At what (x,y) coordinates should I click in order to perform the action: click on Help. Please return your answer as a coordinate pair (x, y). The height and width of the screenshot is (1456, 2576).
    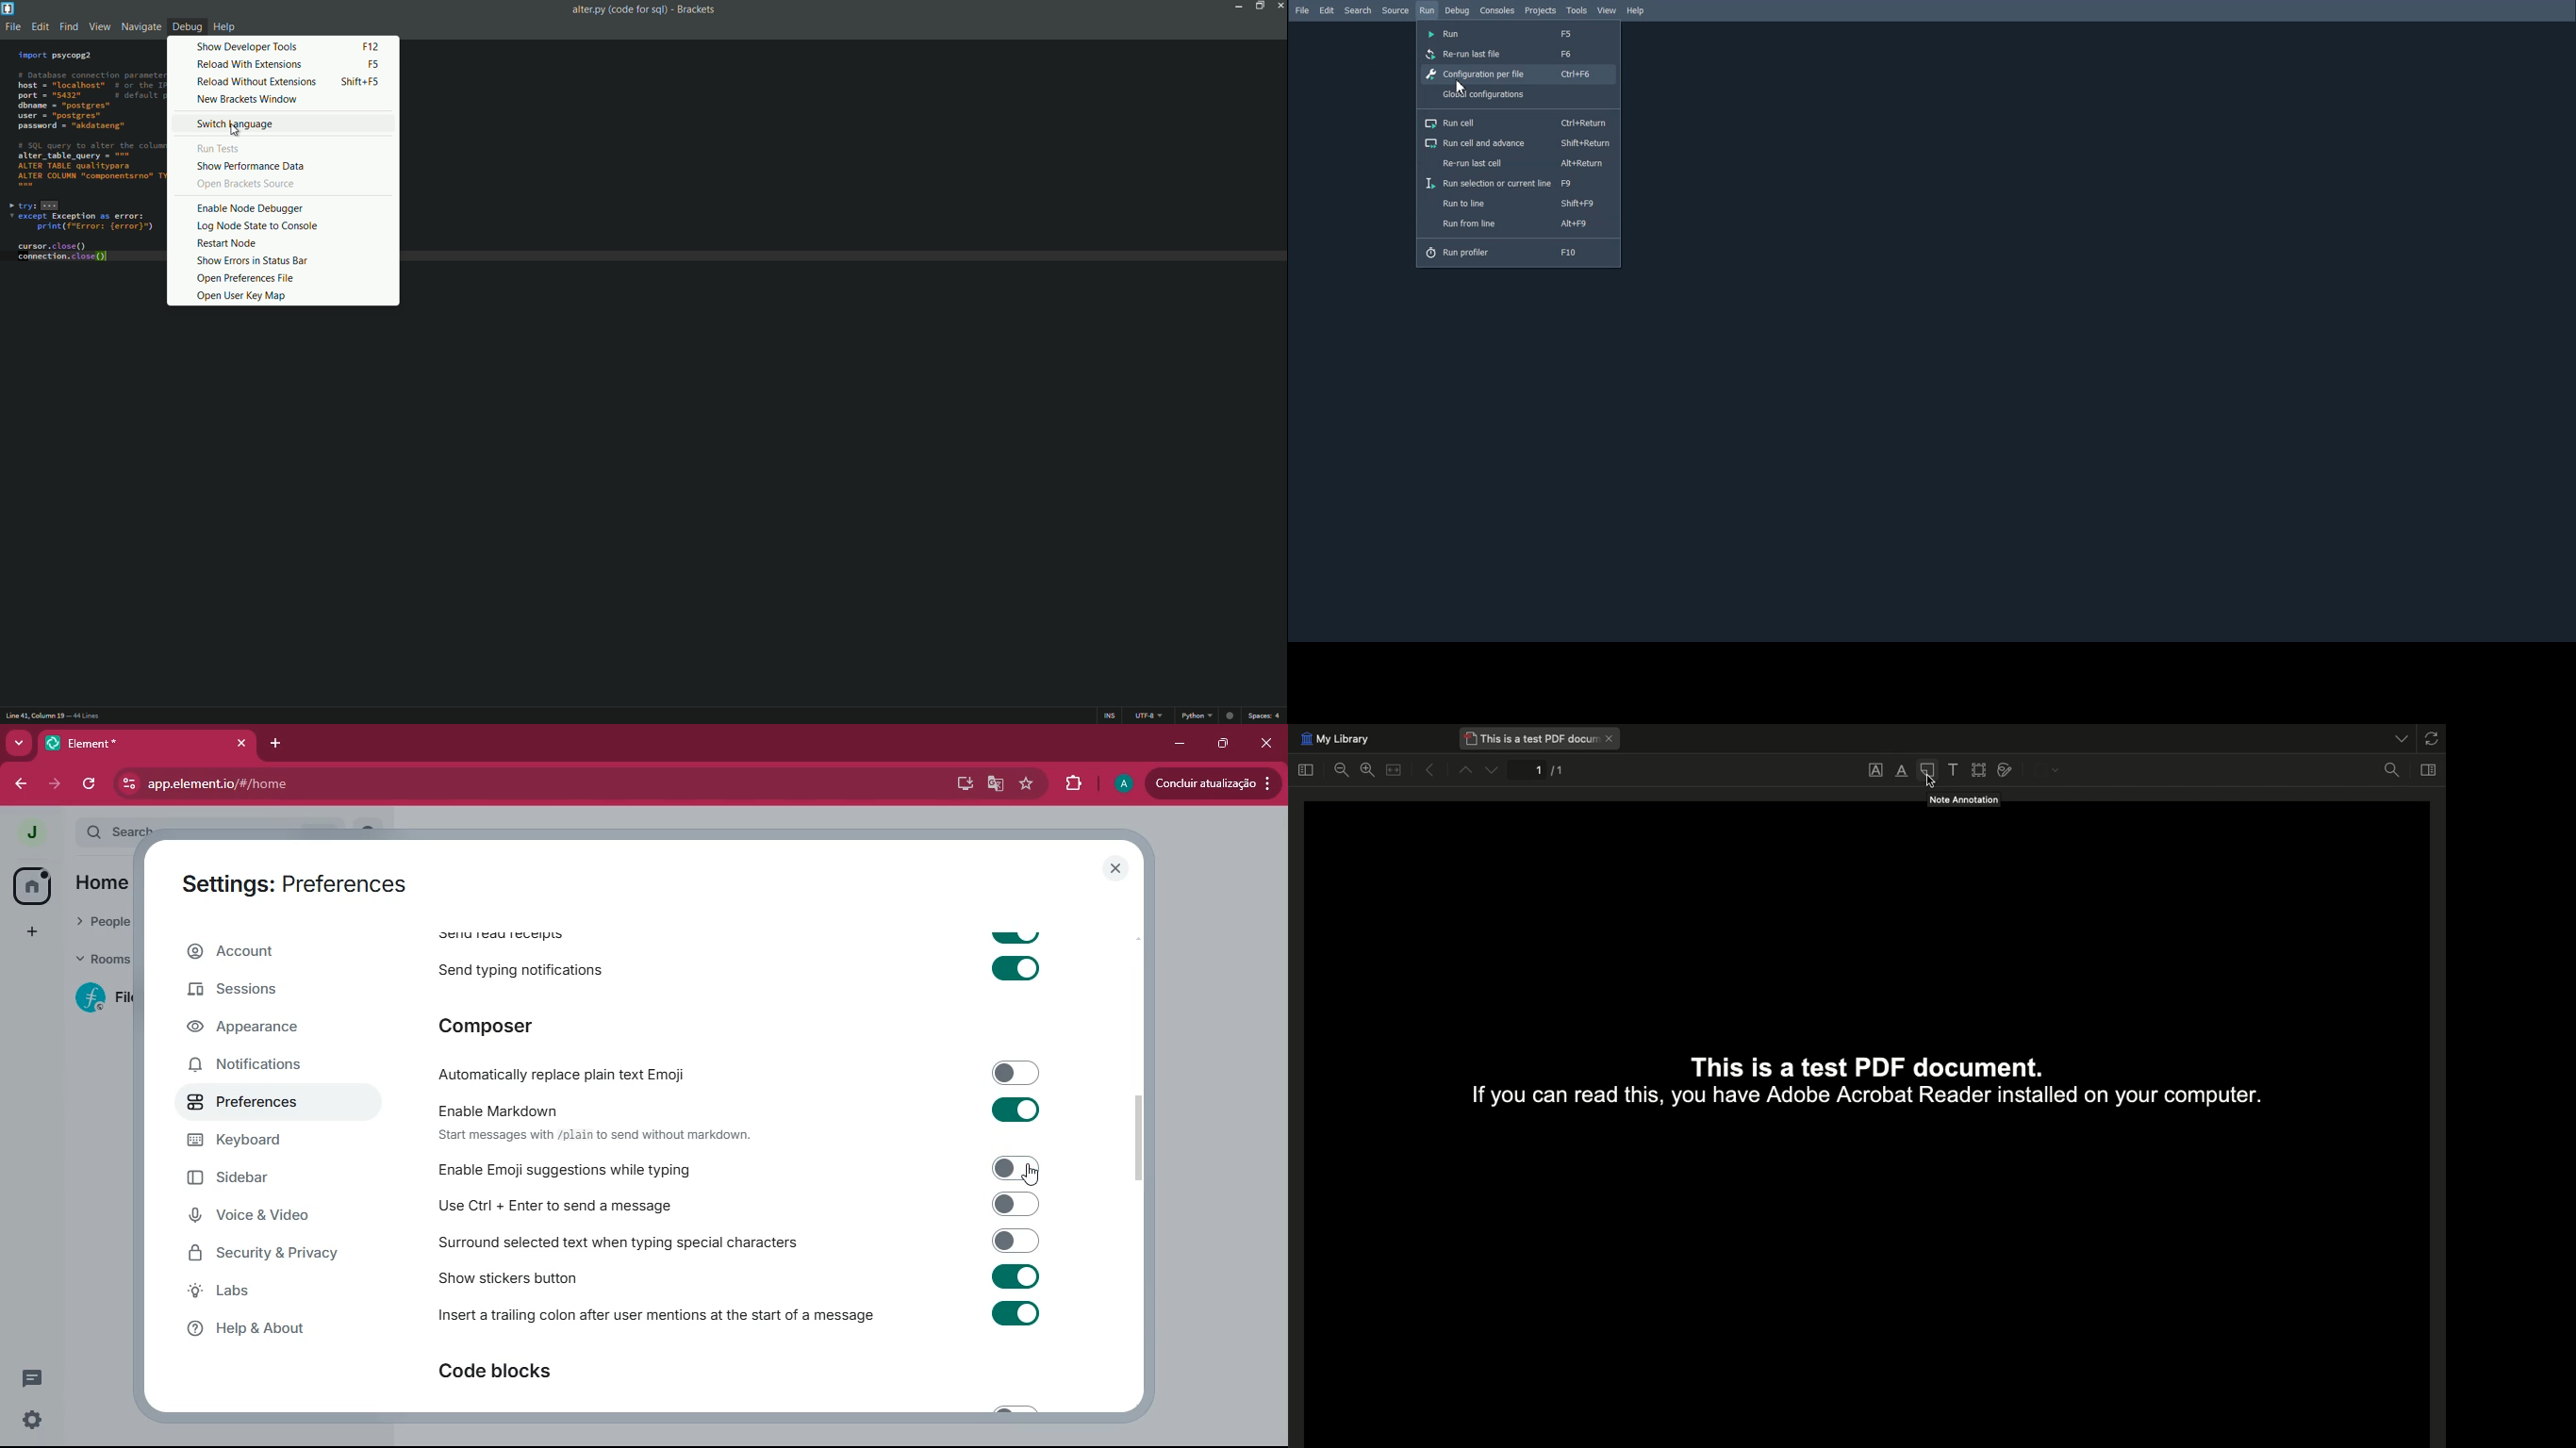
    Looking at the image, I should click on (1635, 11).